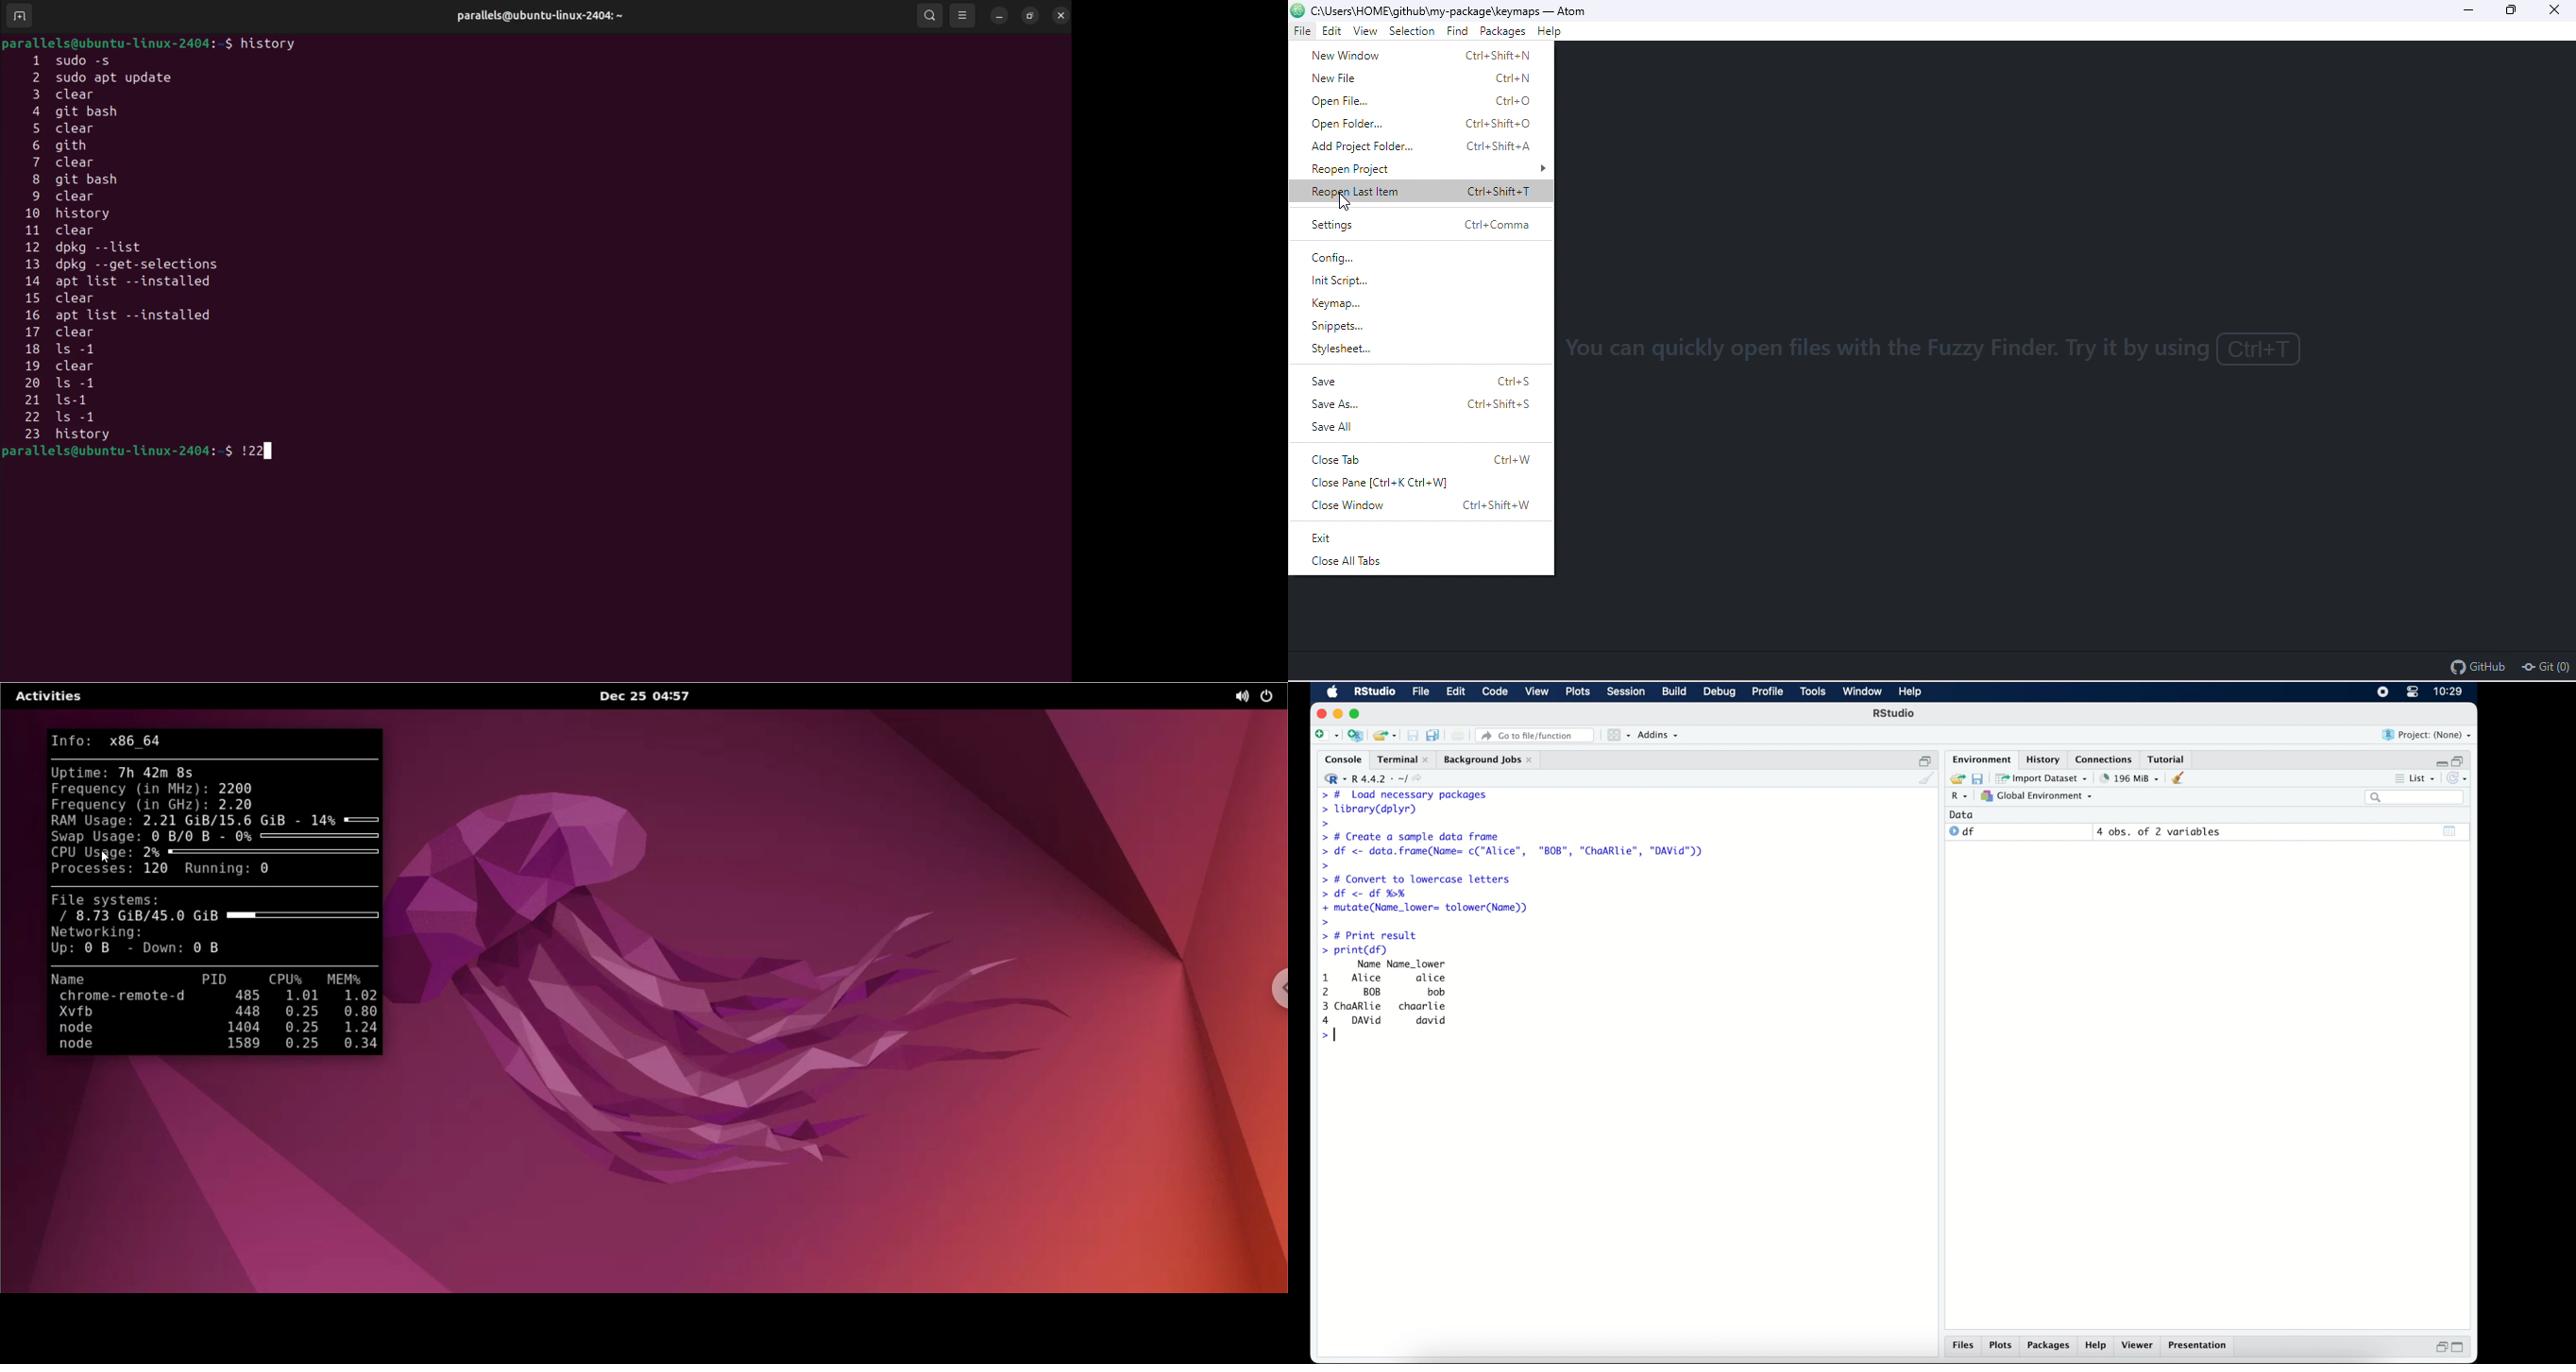  Describe the element at coordinates (2183, 779) in the screenshot. I see `clear workspace` at that location.